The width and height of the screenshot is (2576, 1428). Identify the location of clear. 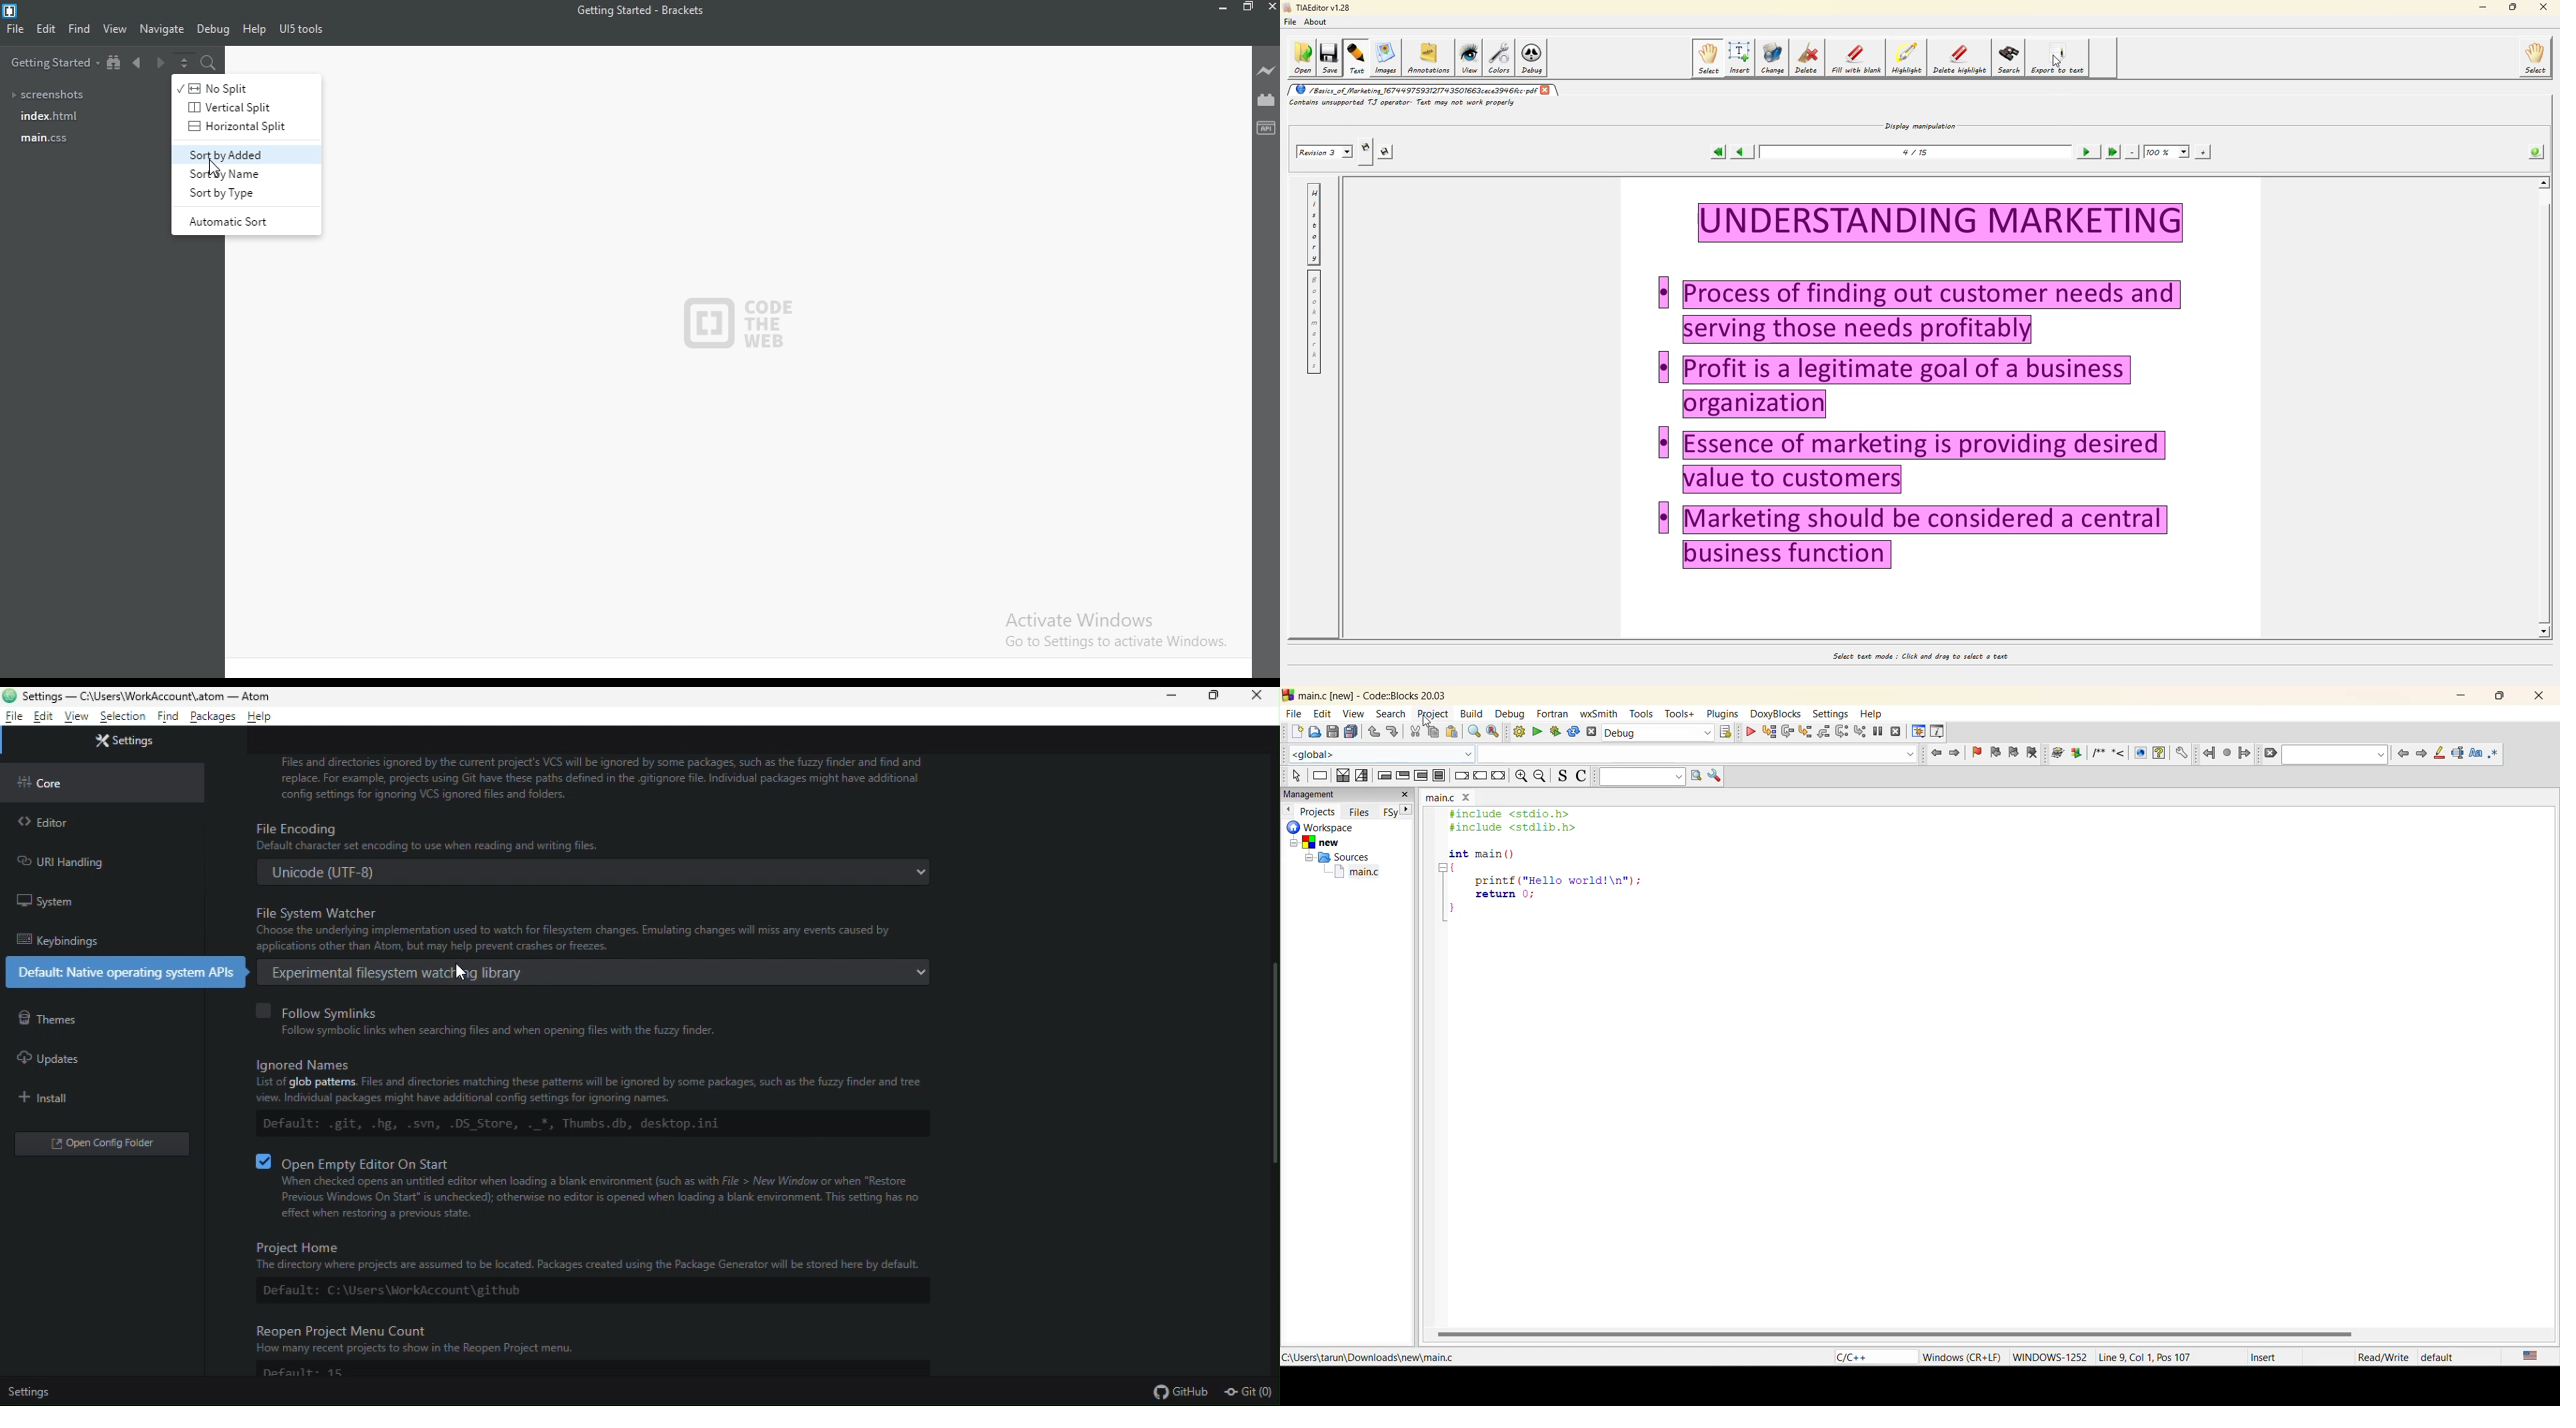
(2272, 755).